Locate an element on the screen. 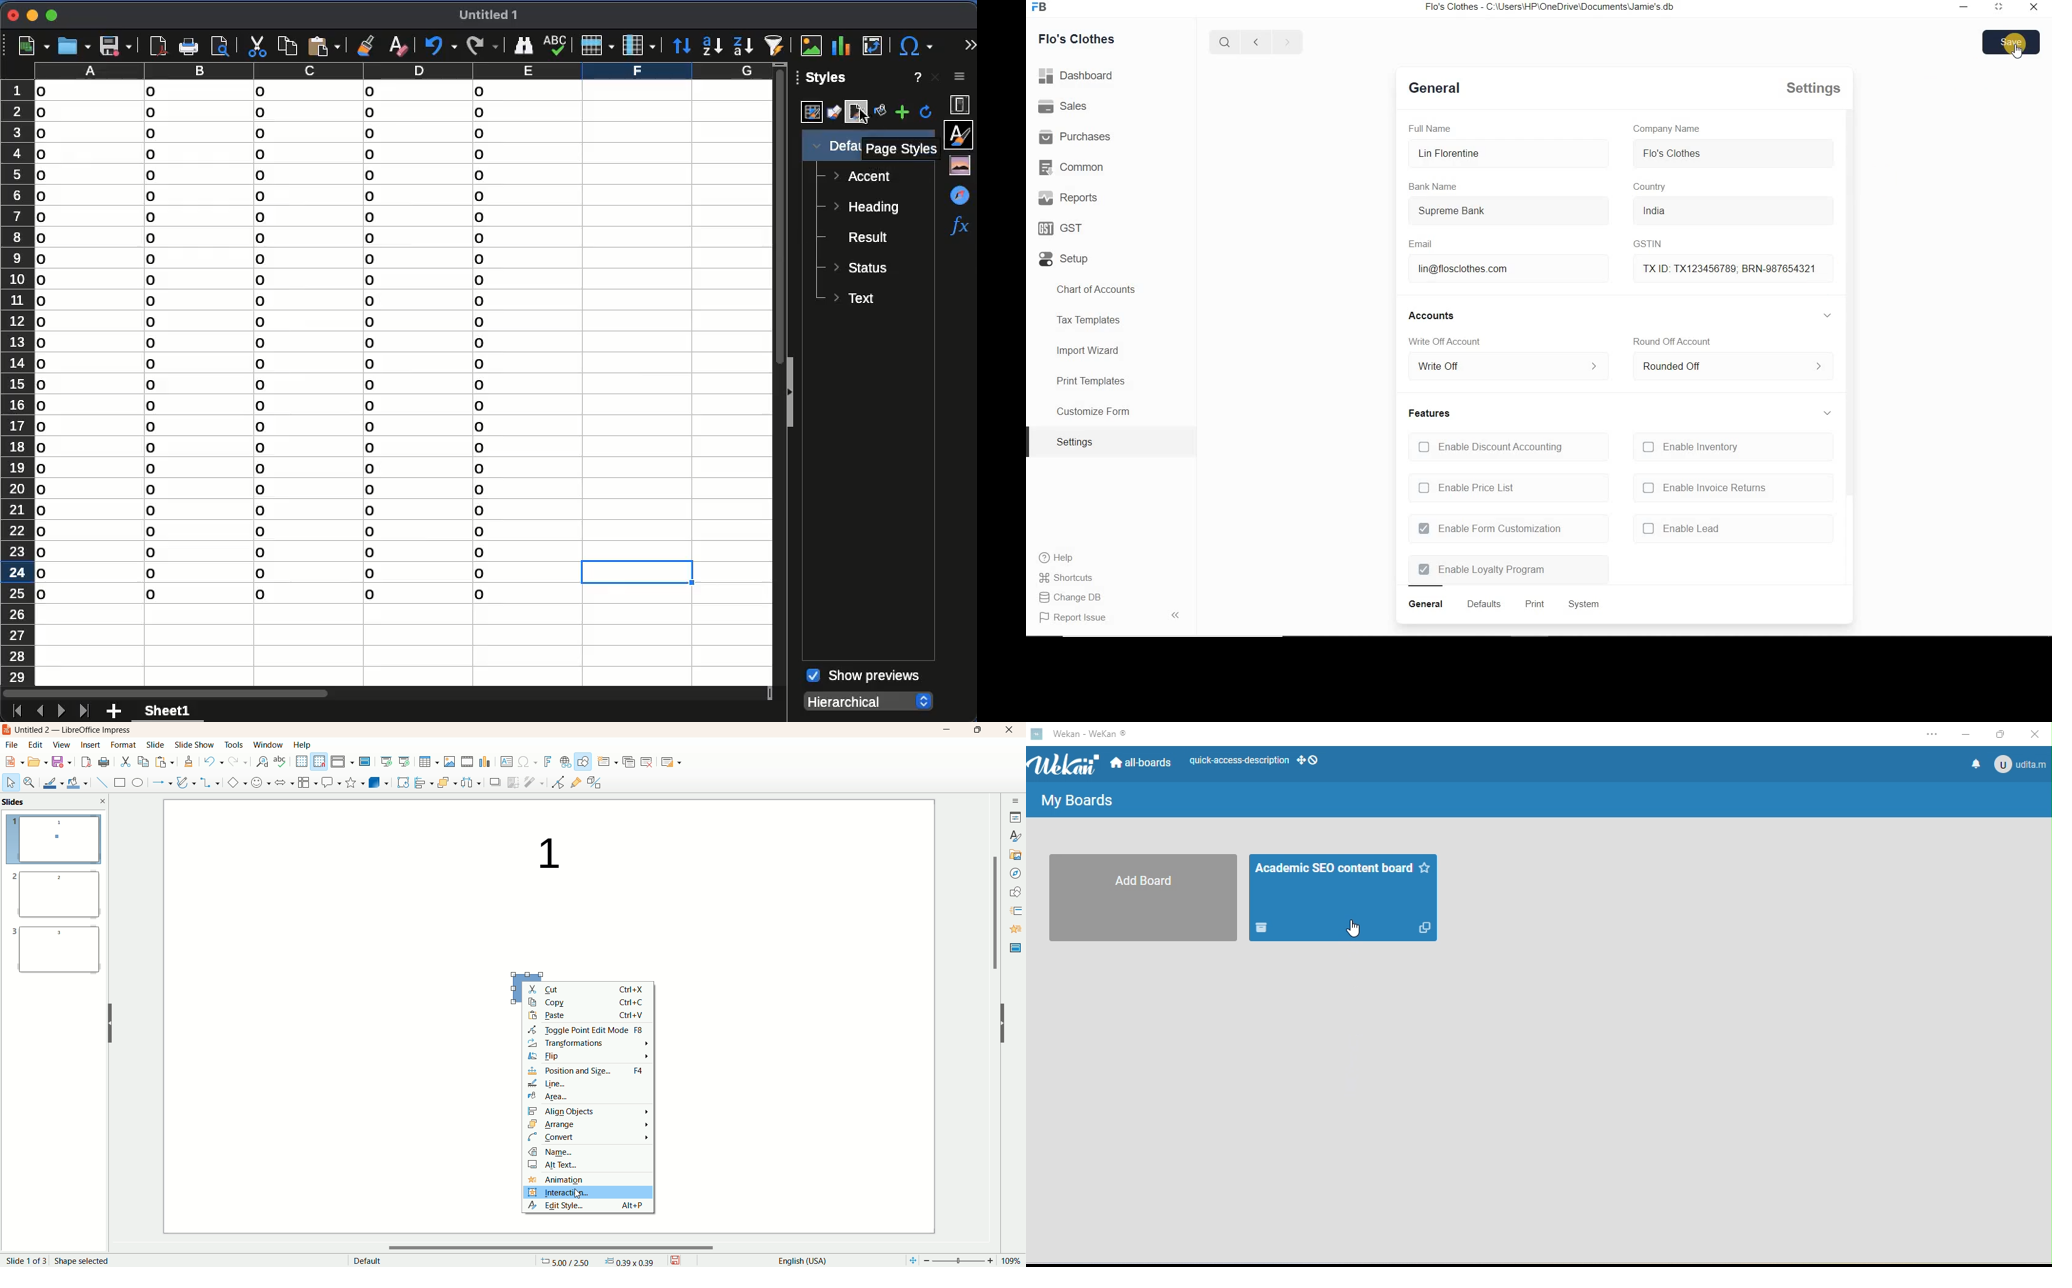 The height and width of the screenshot is (1288, 2072). result is located at coordinates (860, 239).